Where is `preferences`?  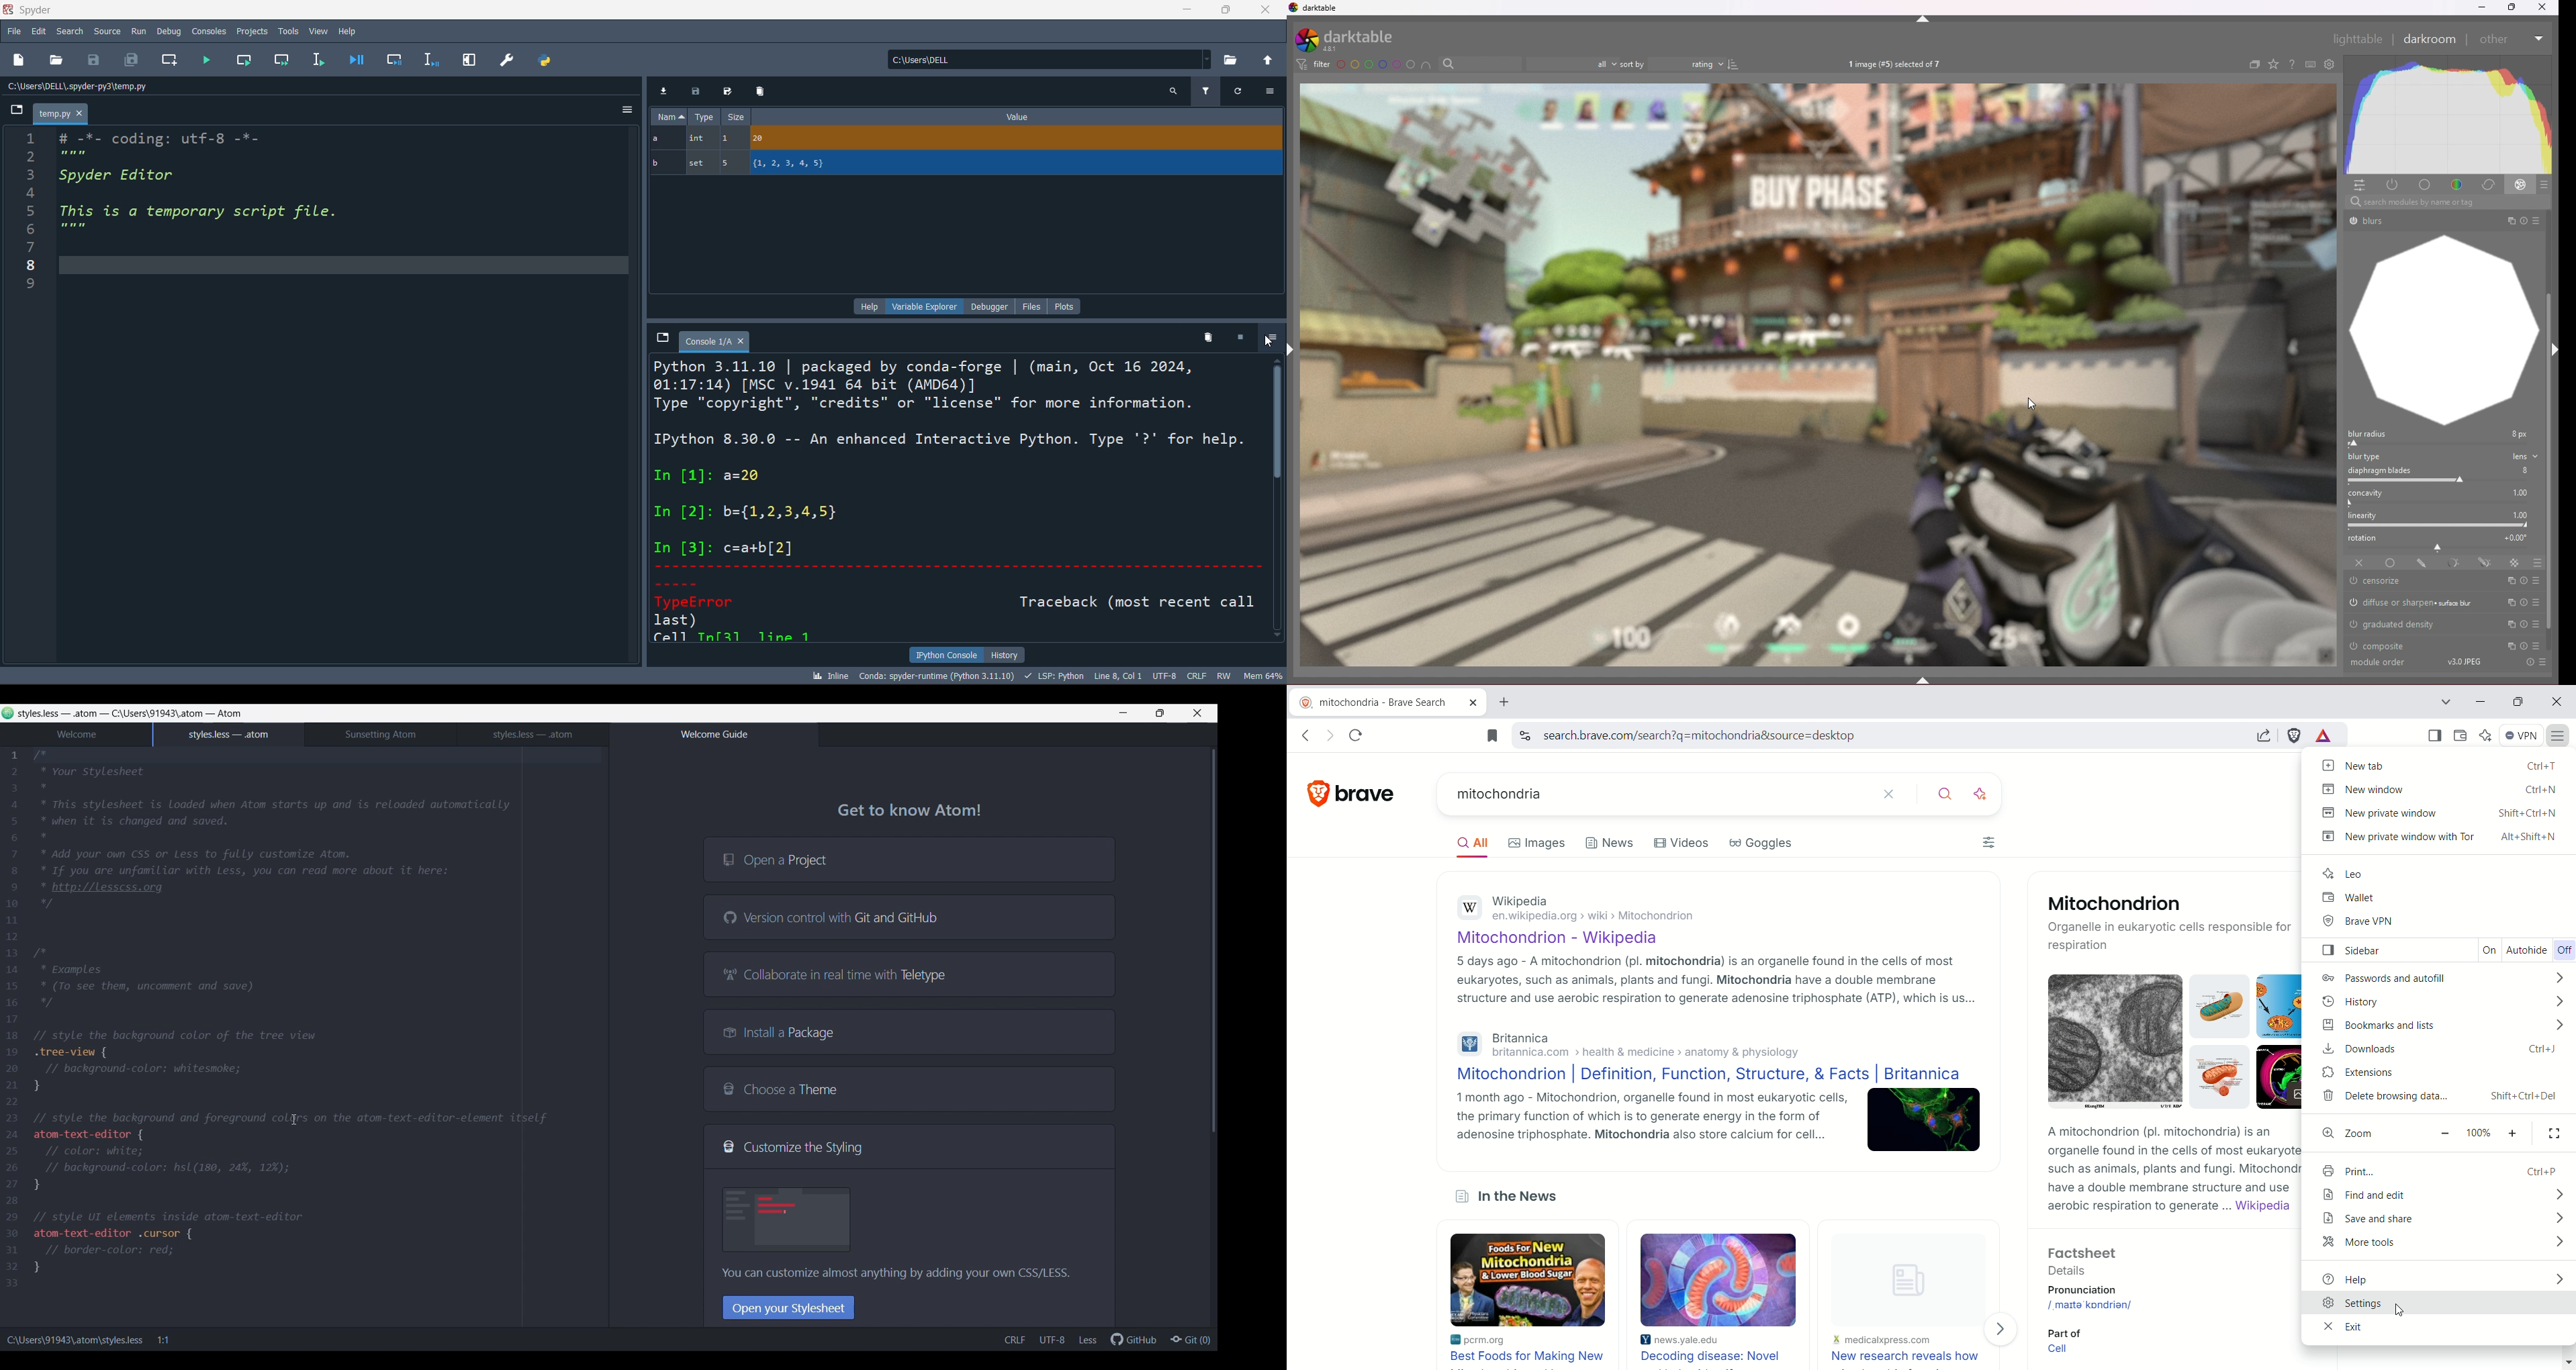
preferences is located at coordinates (506, 59).